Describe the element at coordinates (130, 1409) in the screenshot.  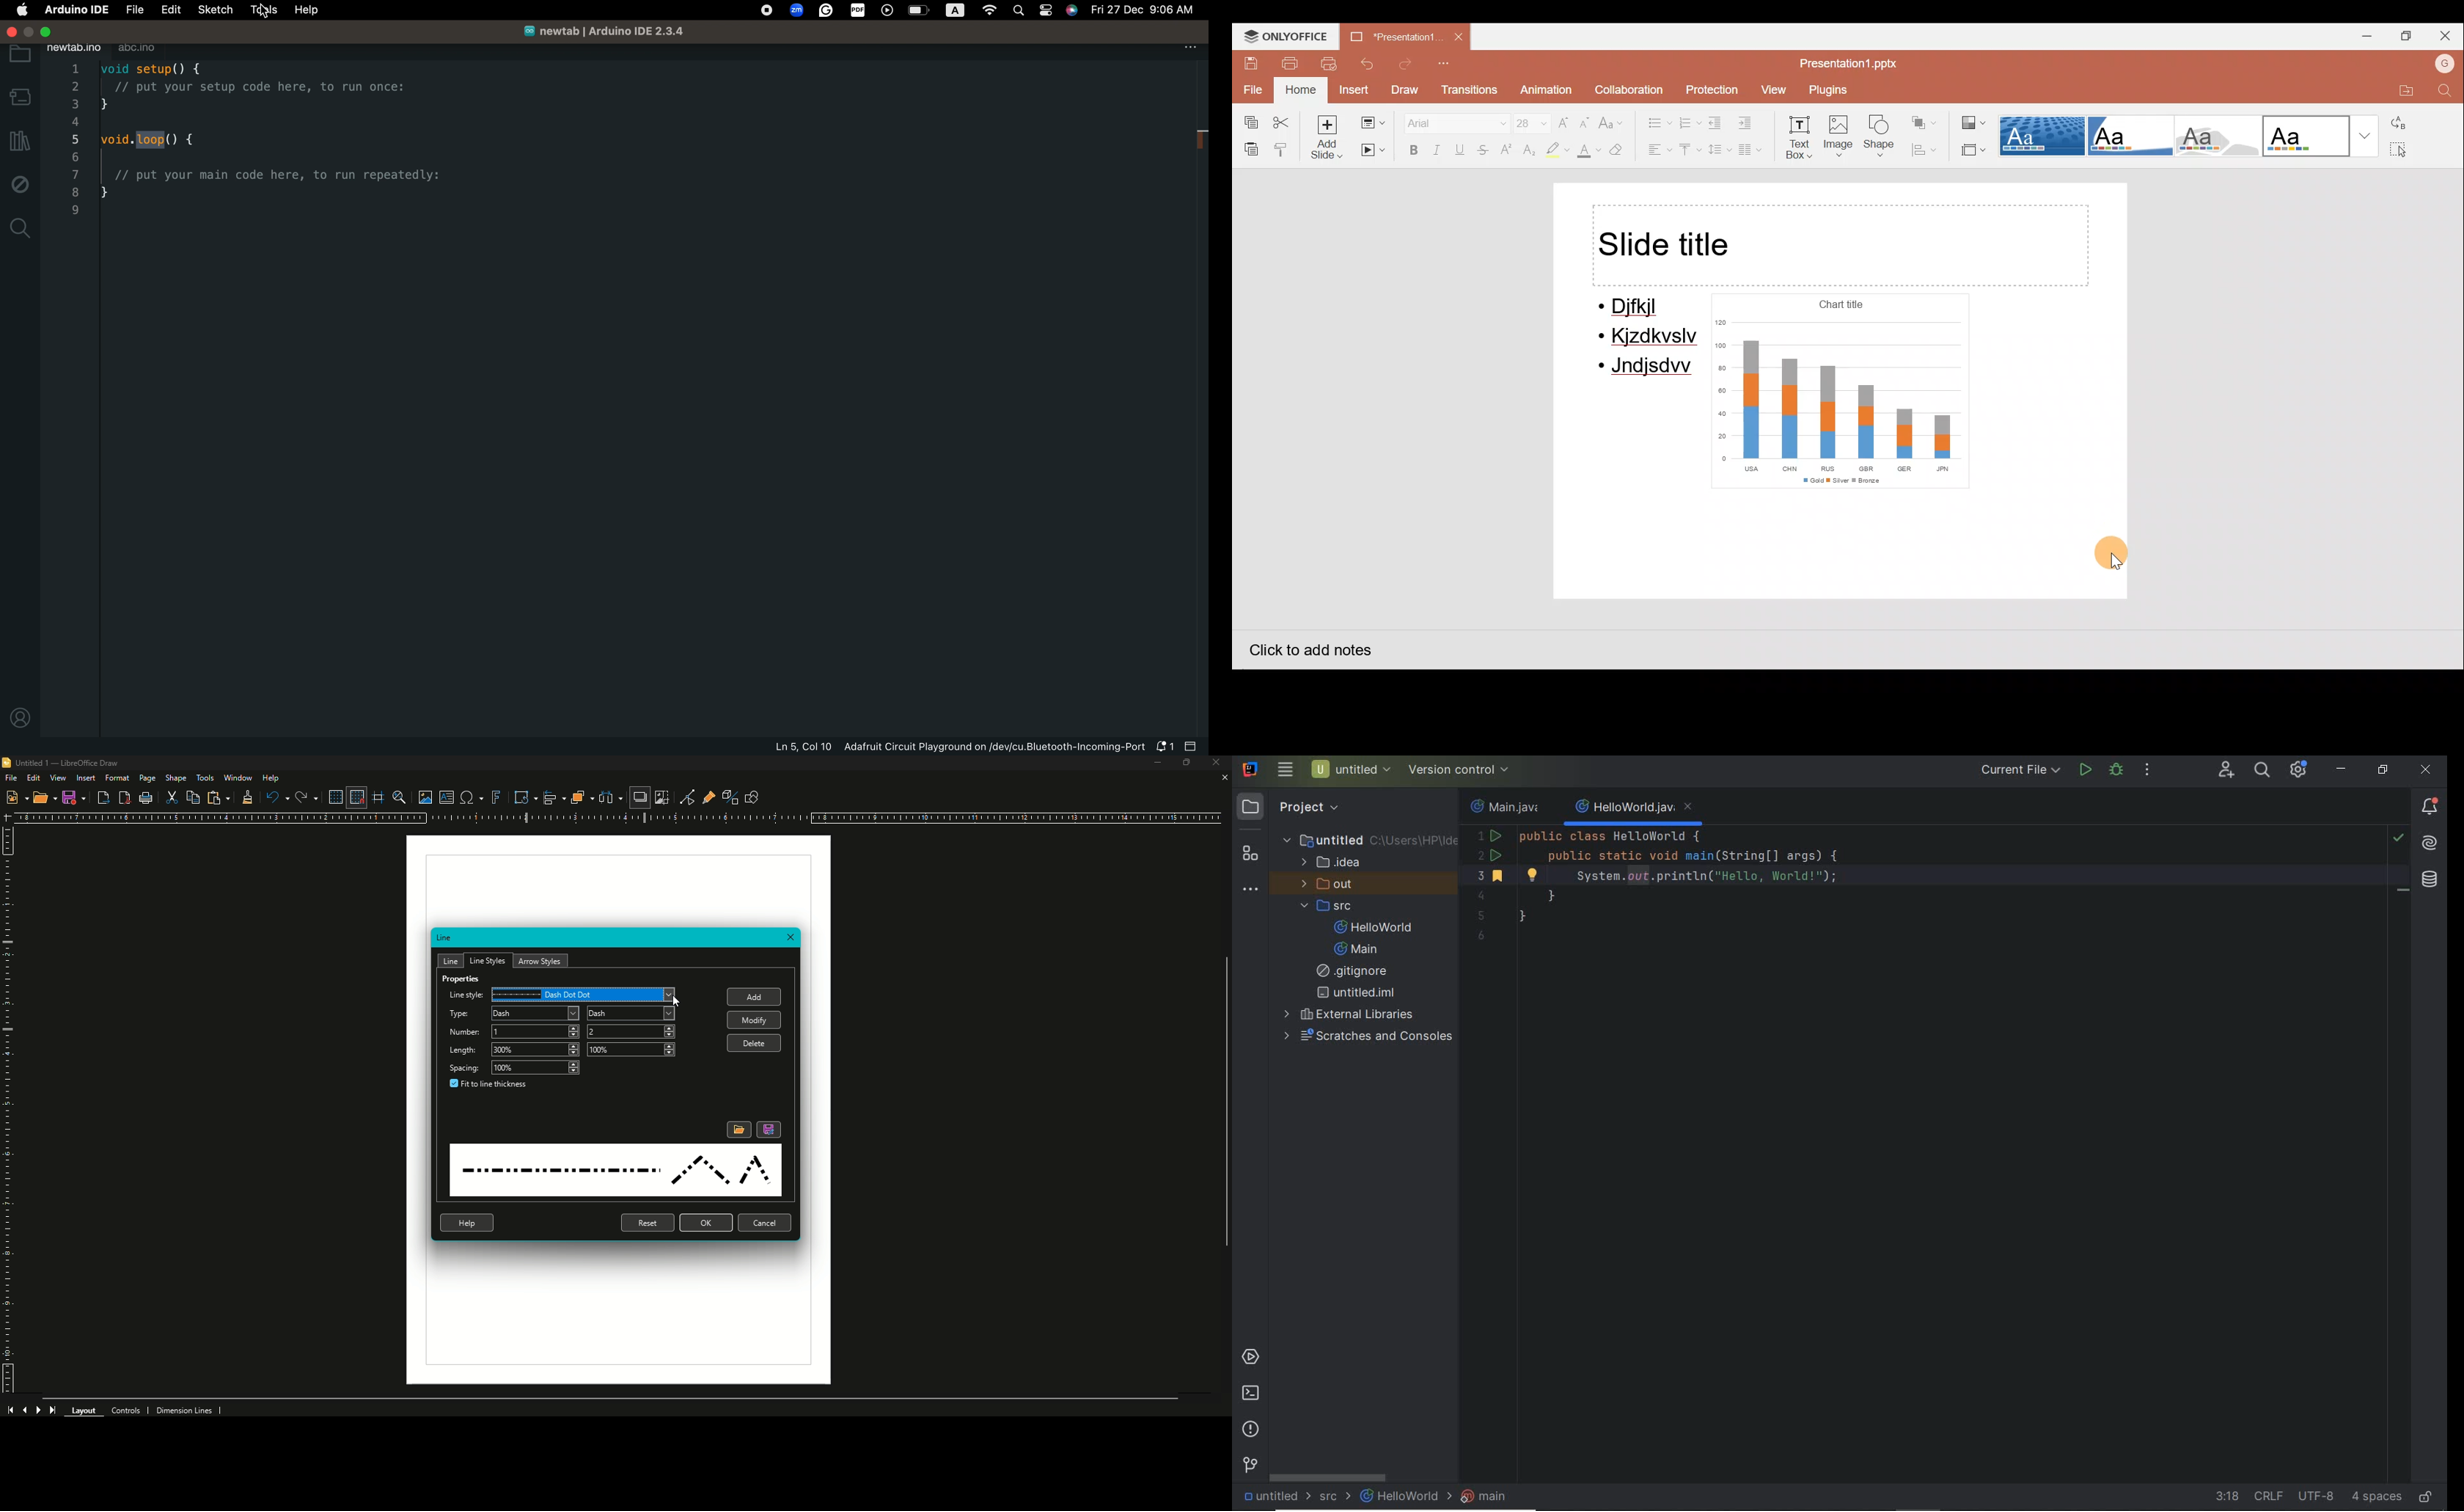
I see `Controls` at that location.